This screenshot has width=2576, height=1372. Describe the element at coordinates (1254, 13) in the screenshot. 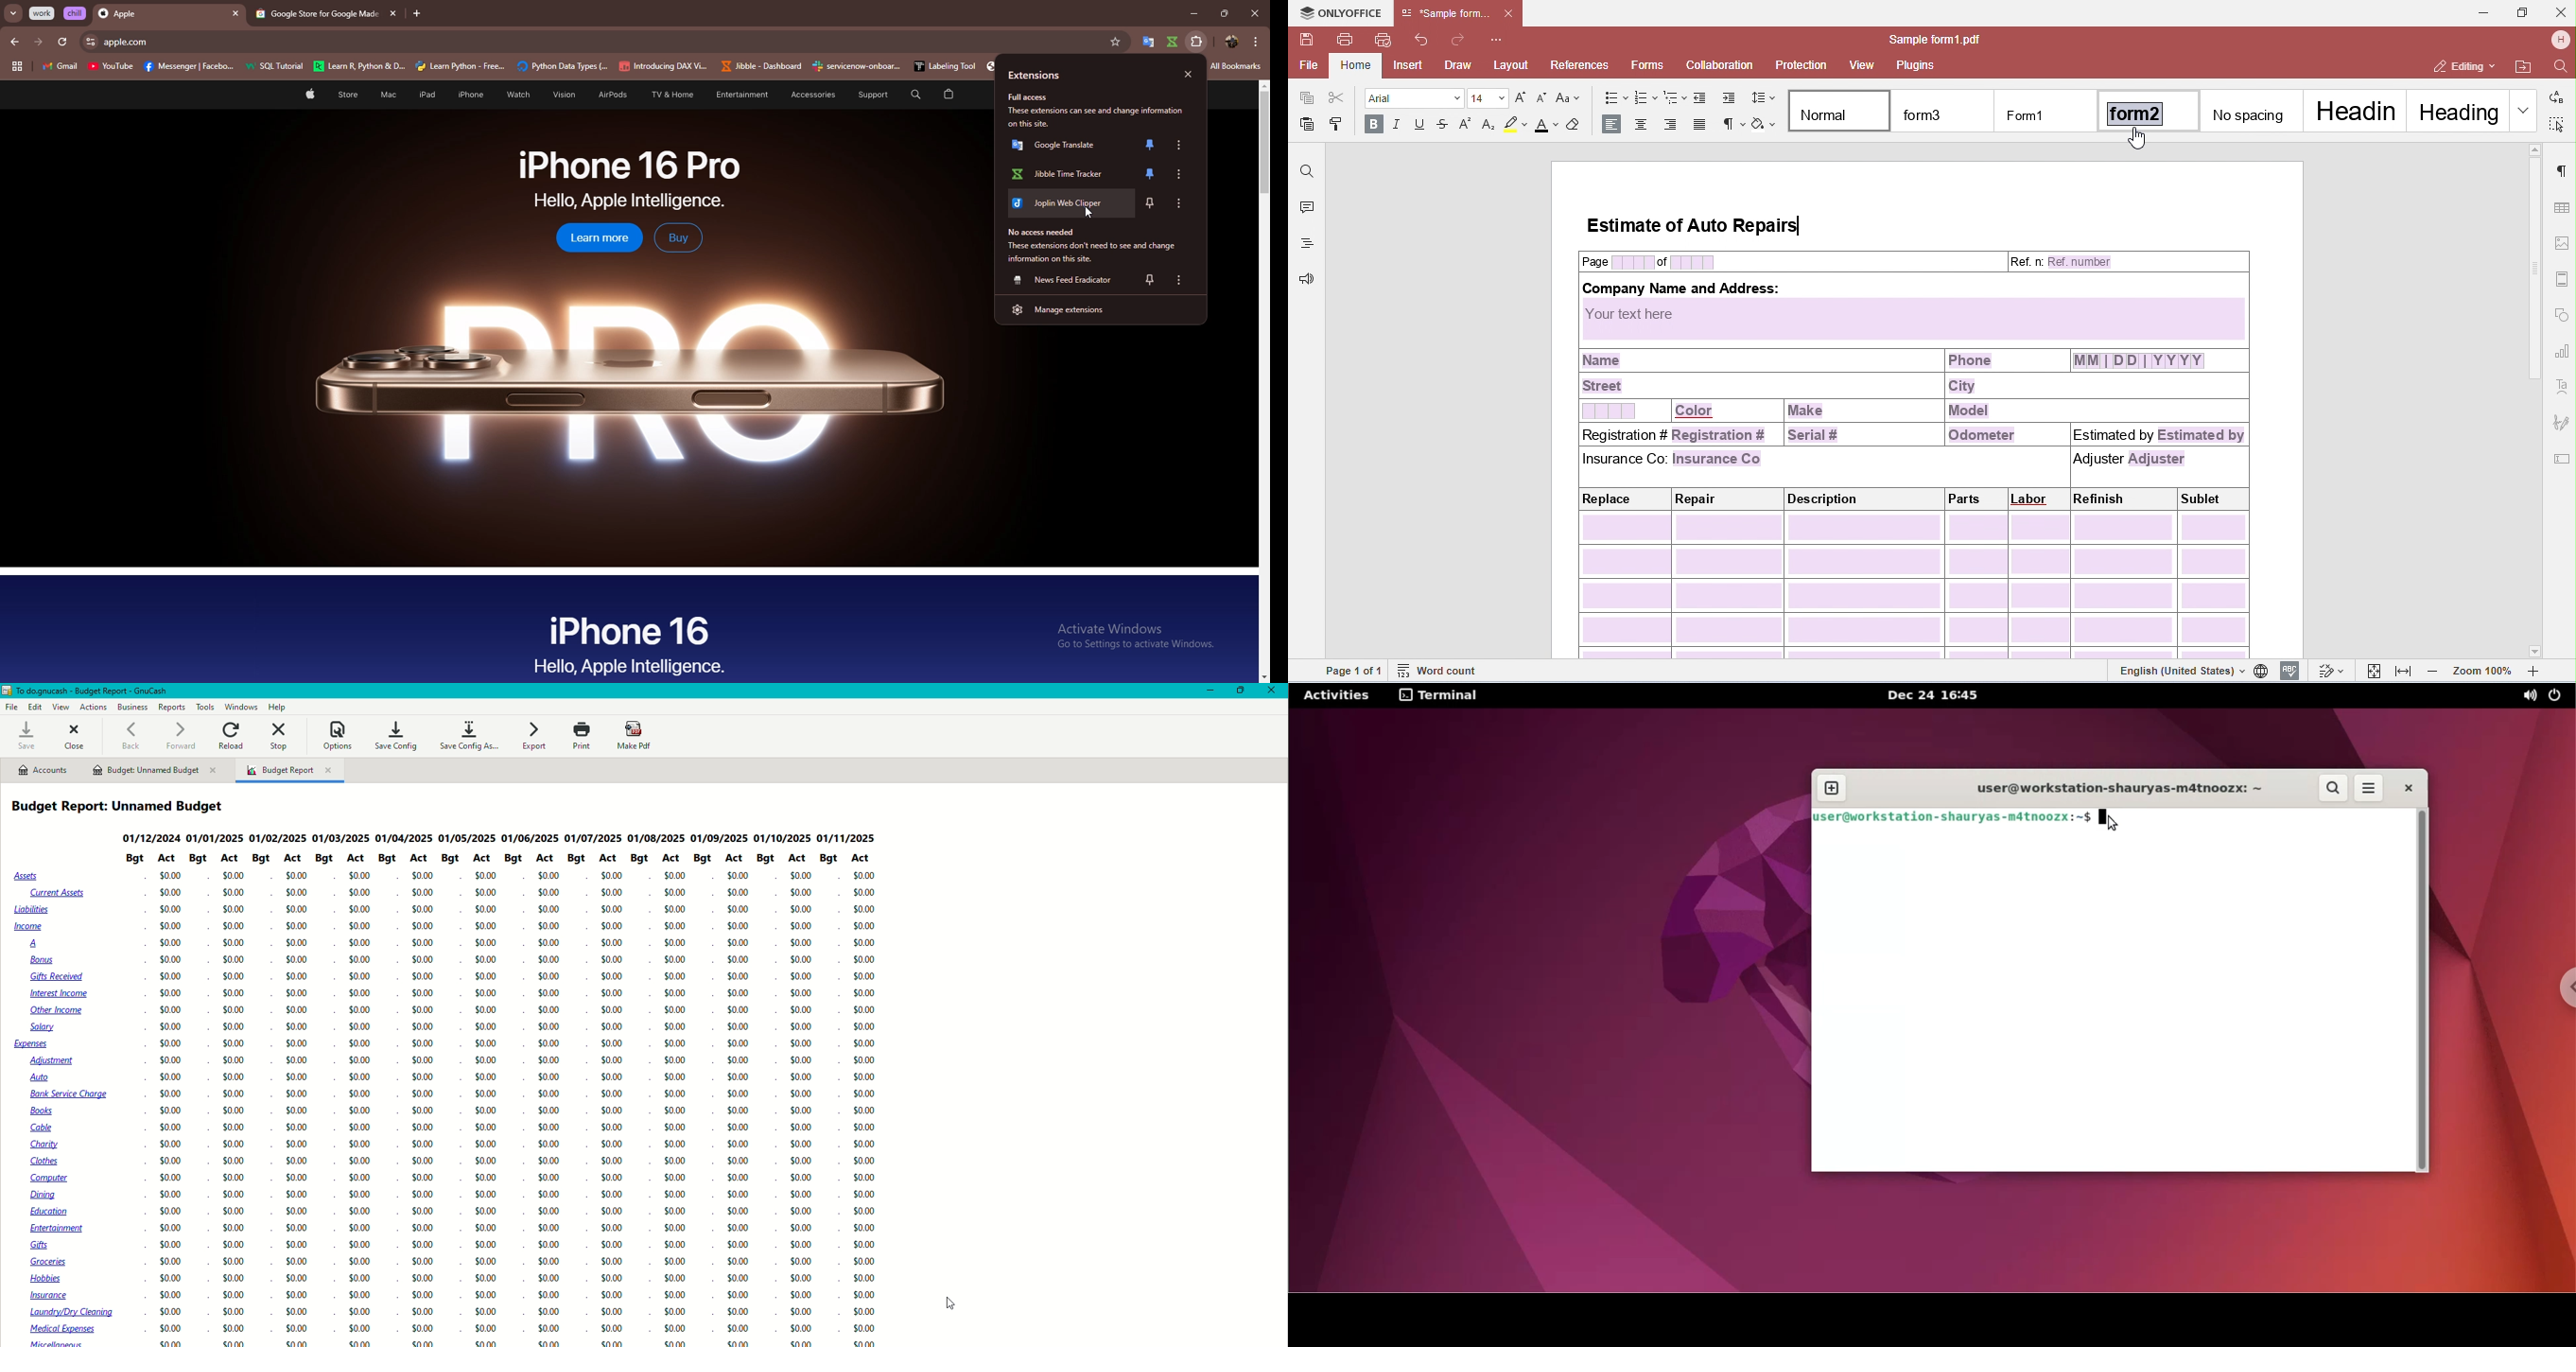

I see `close` at that location.